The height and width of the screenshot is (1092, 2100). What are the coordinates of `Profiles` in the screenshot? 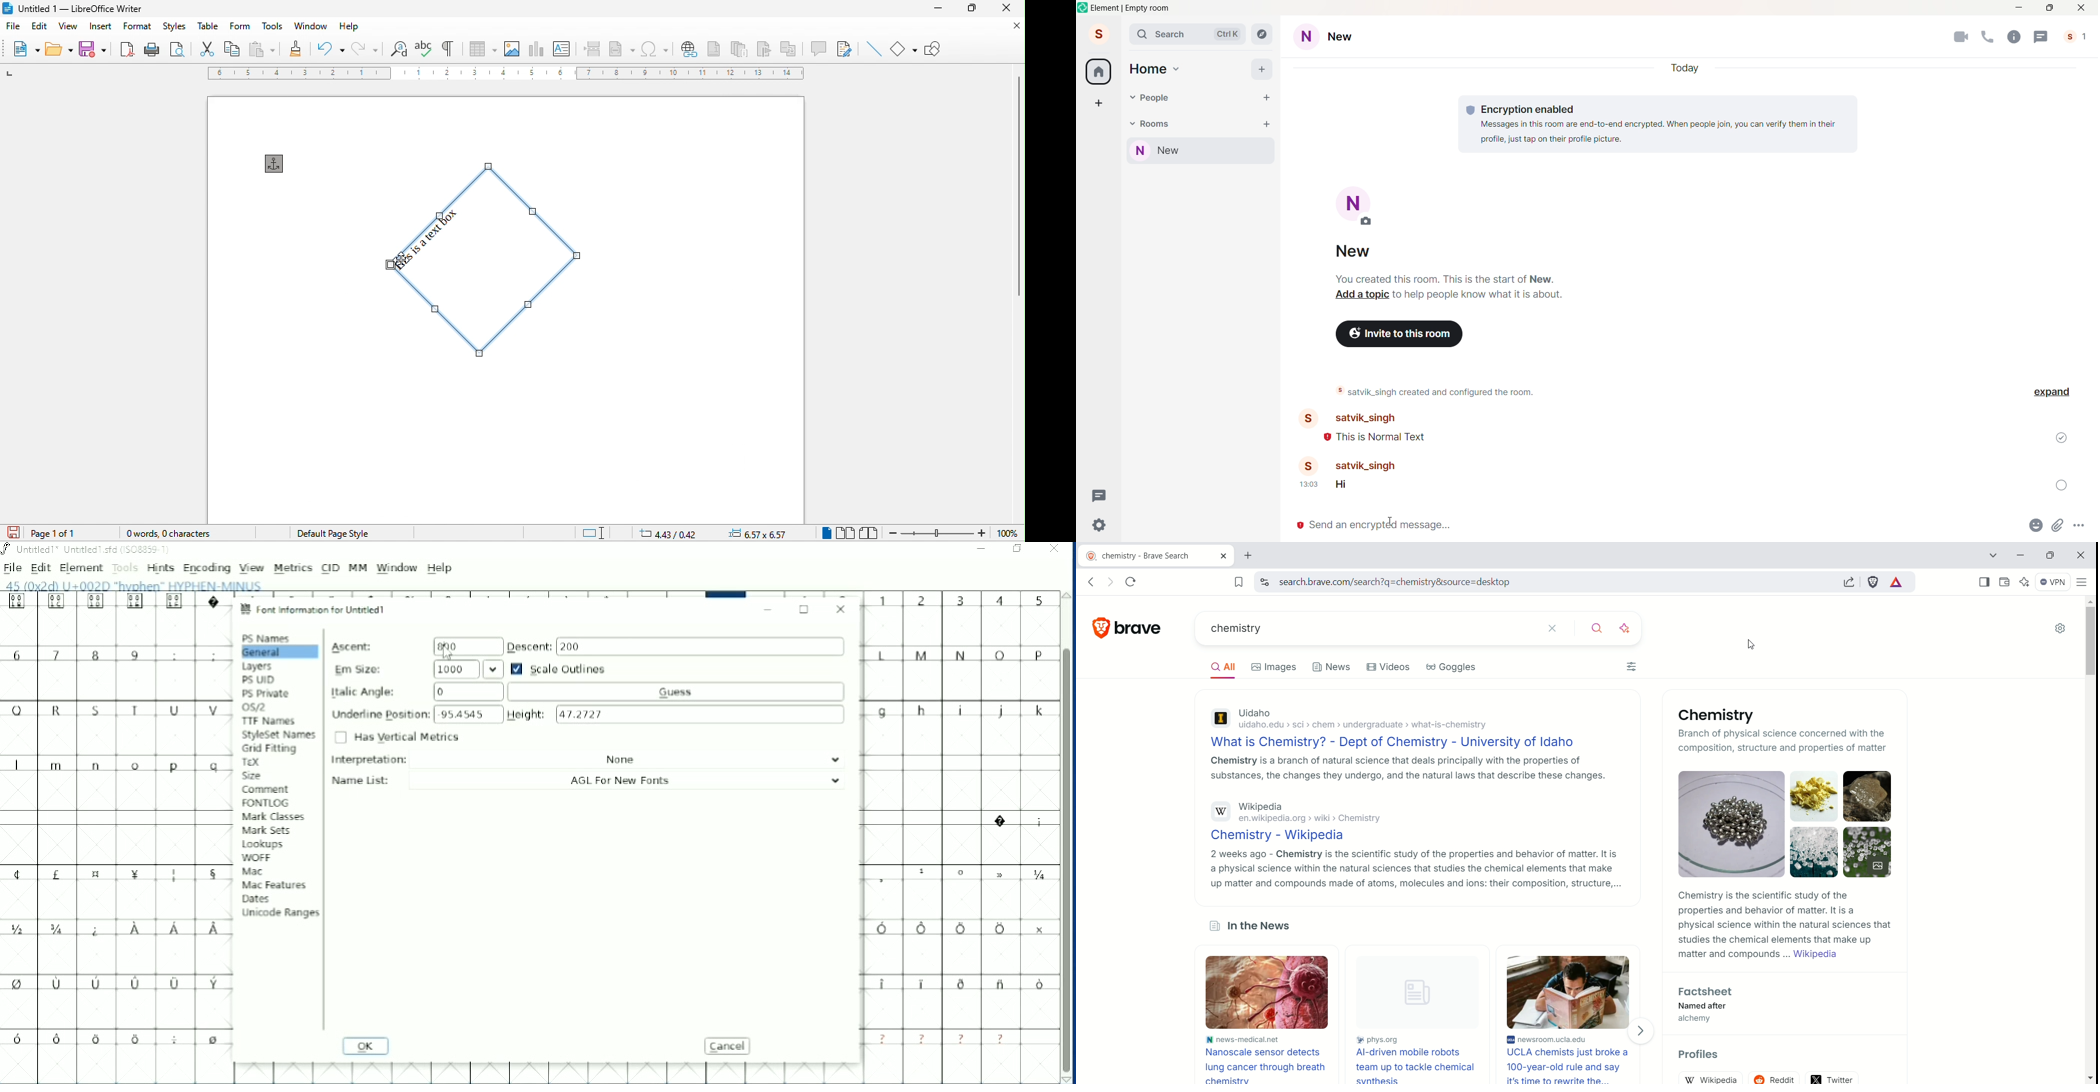 It's located at (1700, 1055).